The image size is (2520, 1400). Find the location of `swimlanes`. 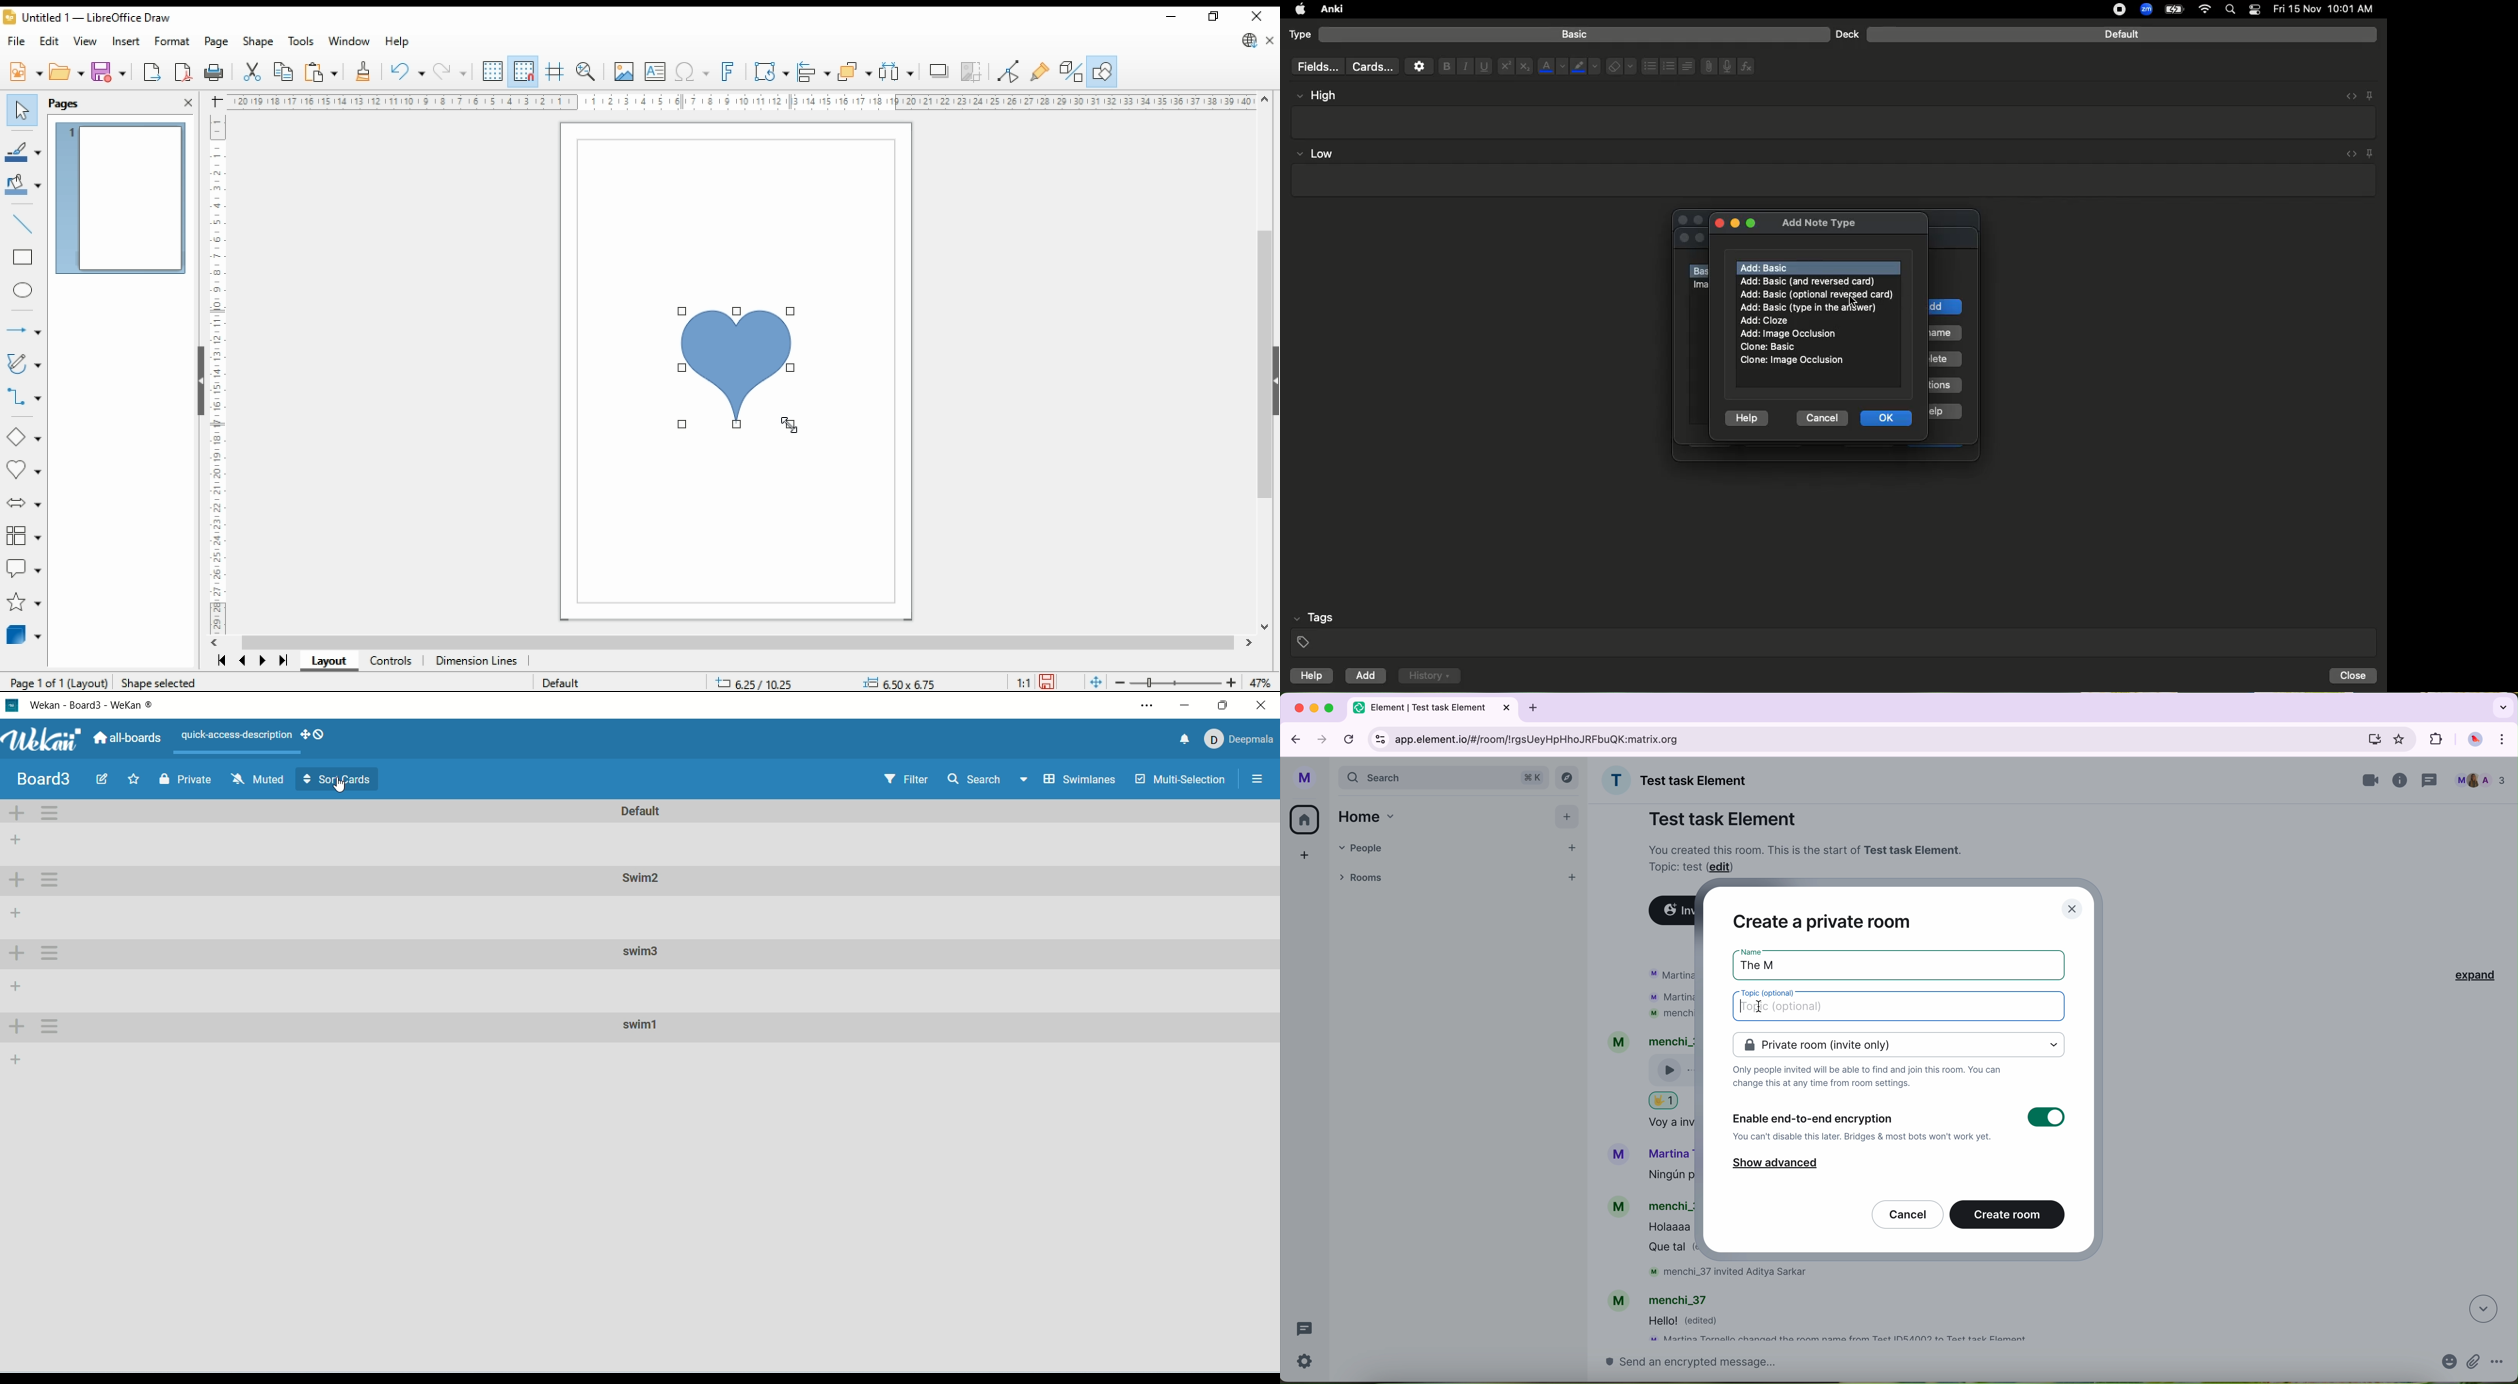

swimlanes is located at coordinates (1081, 782).